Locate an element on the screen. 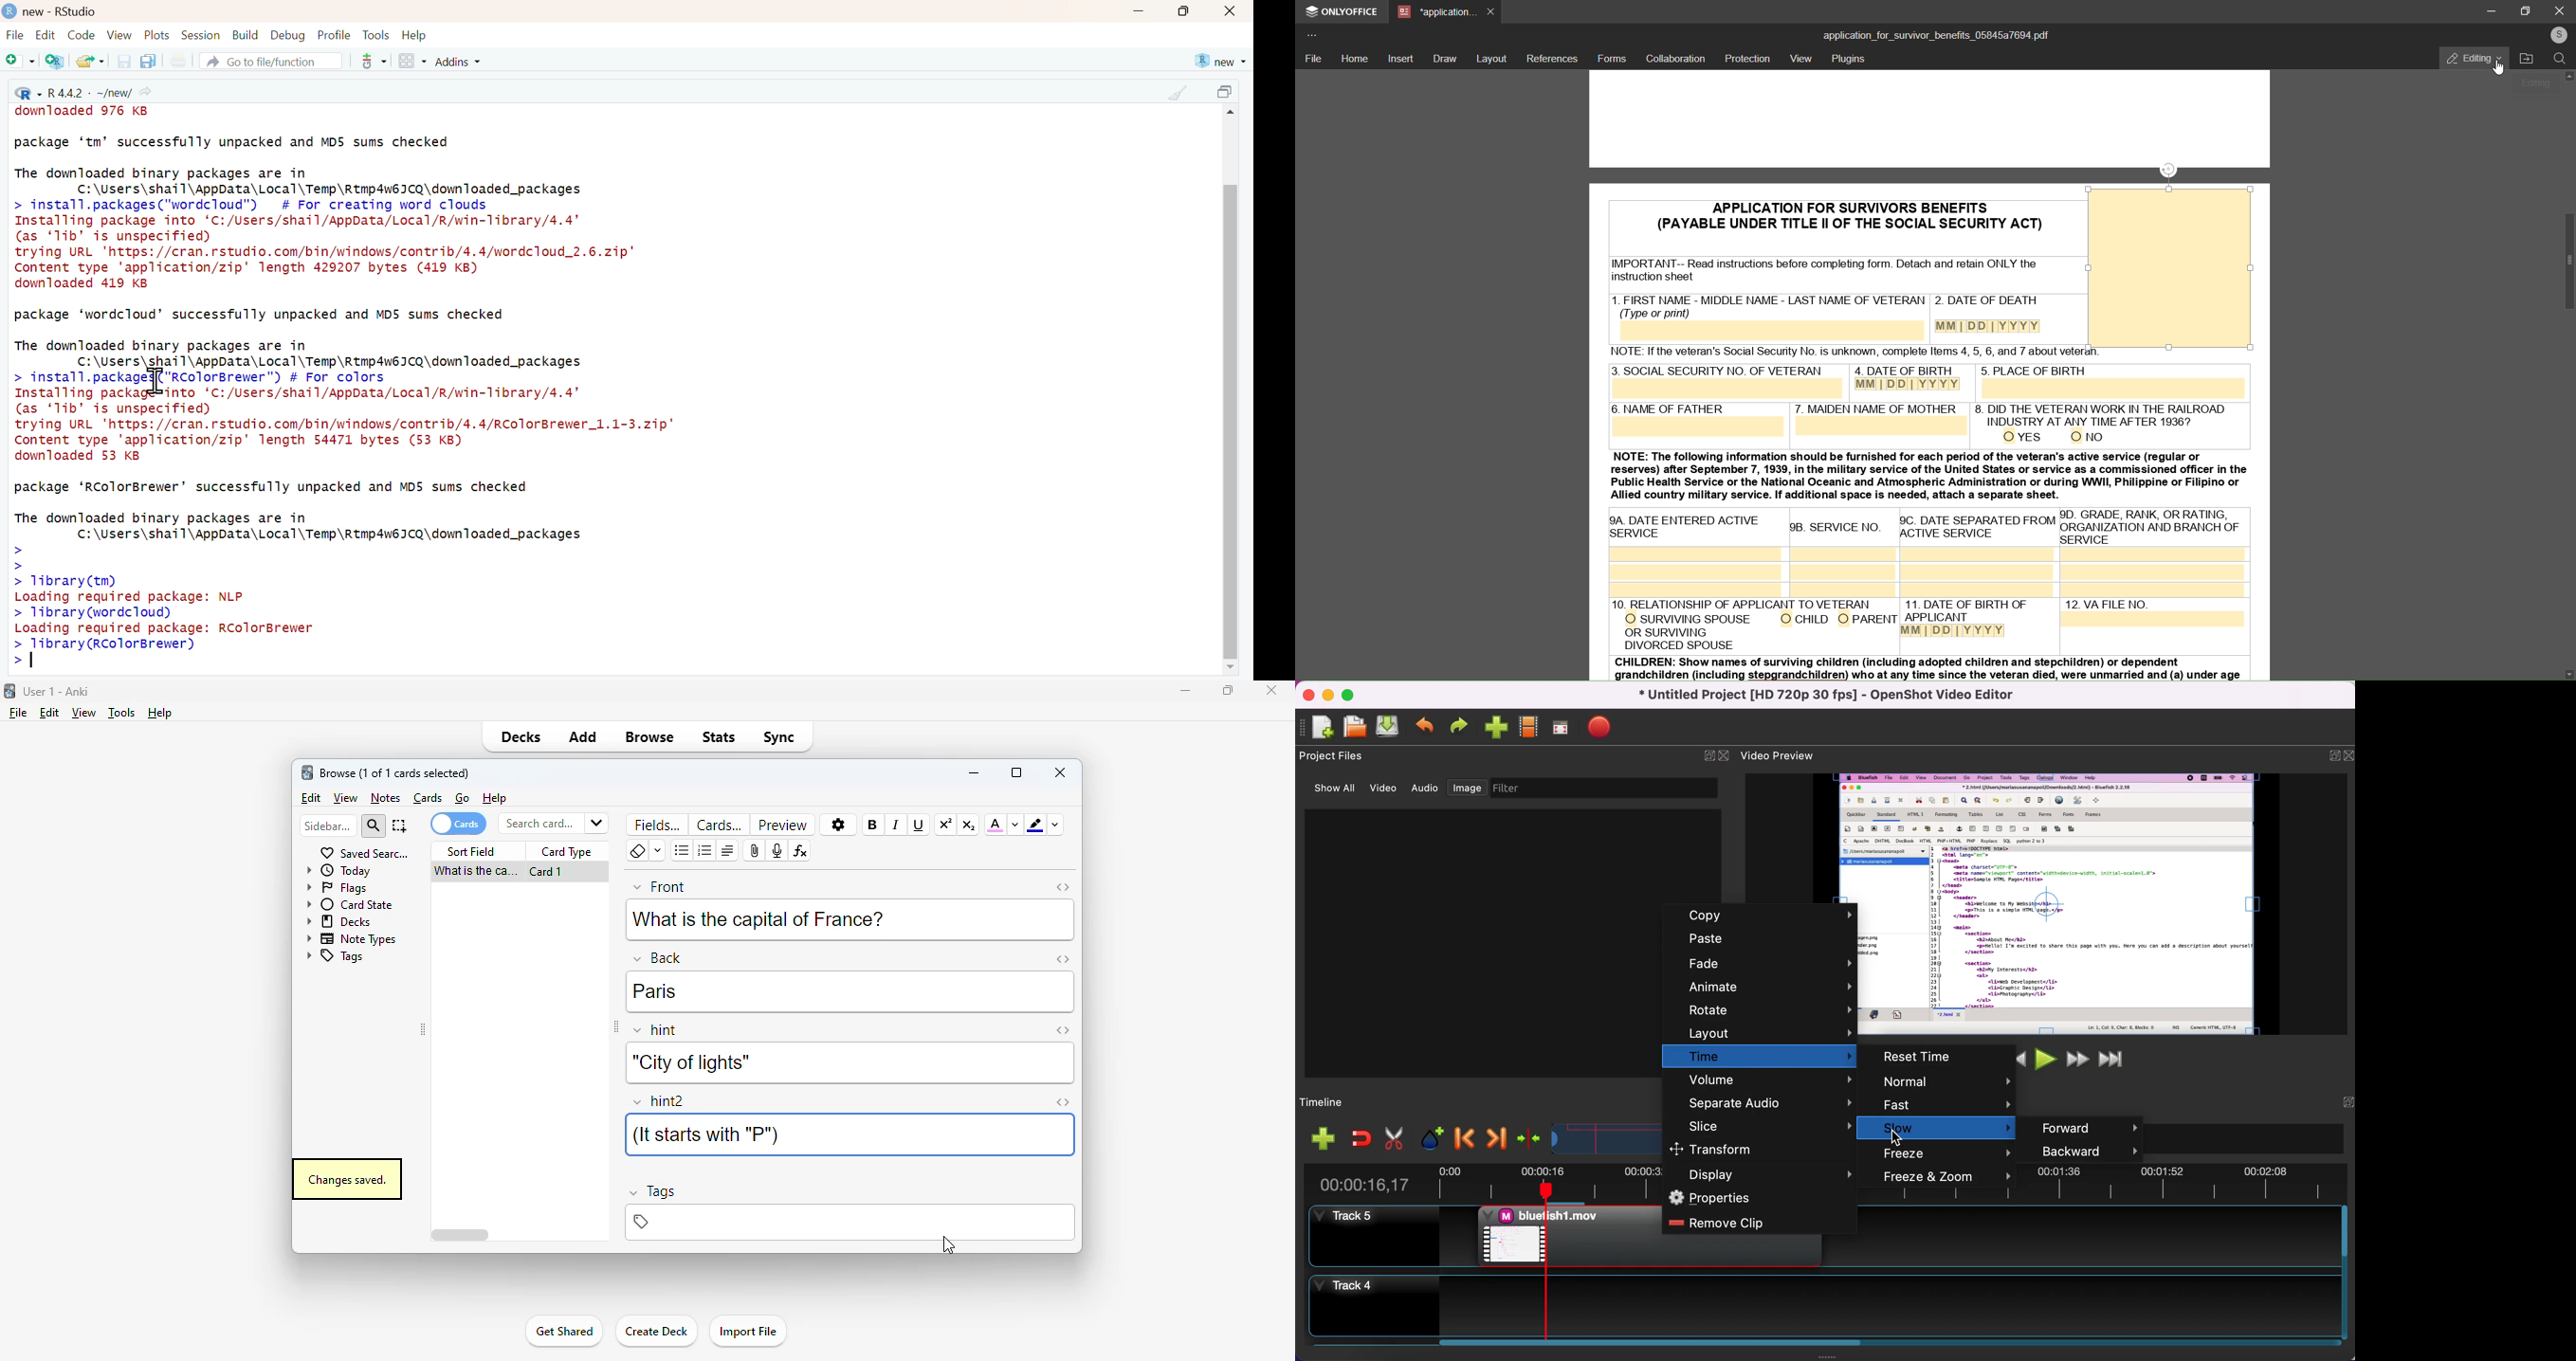 Image resolution: width=2576 pixels, height=1372 pixels. layout is located at coordinates (1493, 57).